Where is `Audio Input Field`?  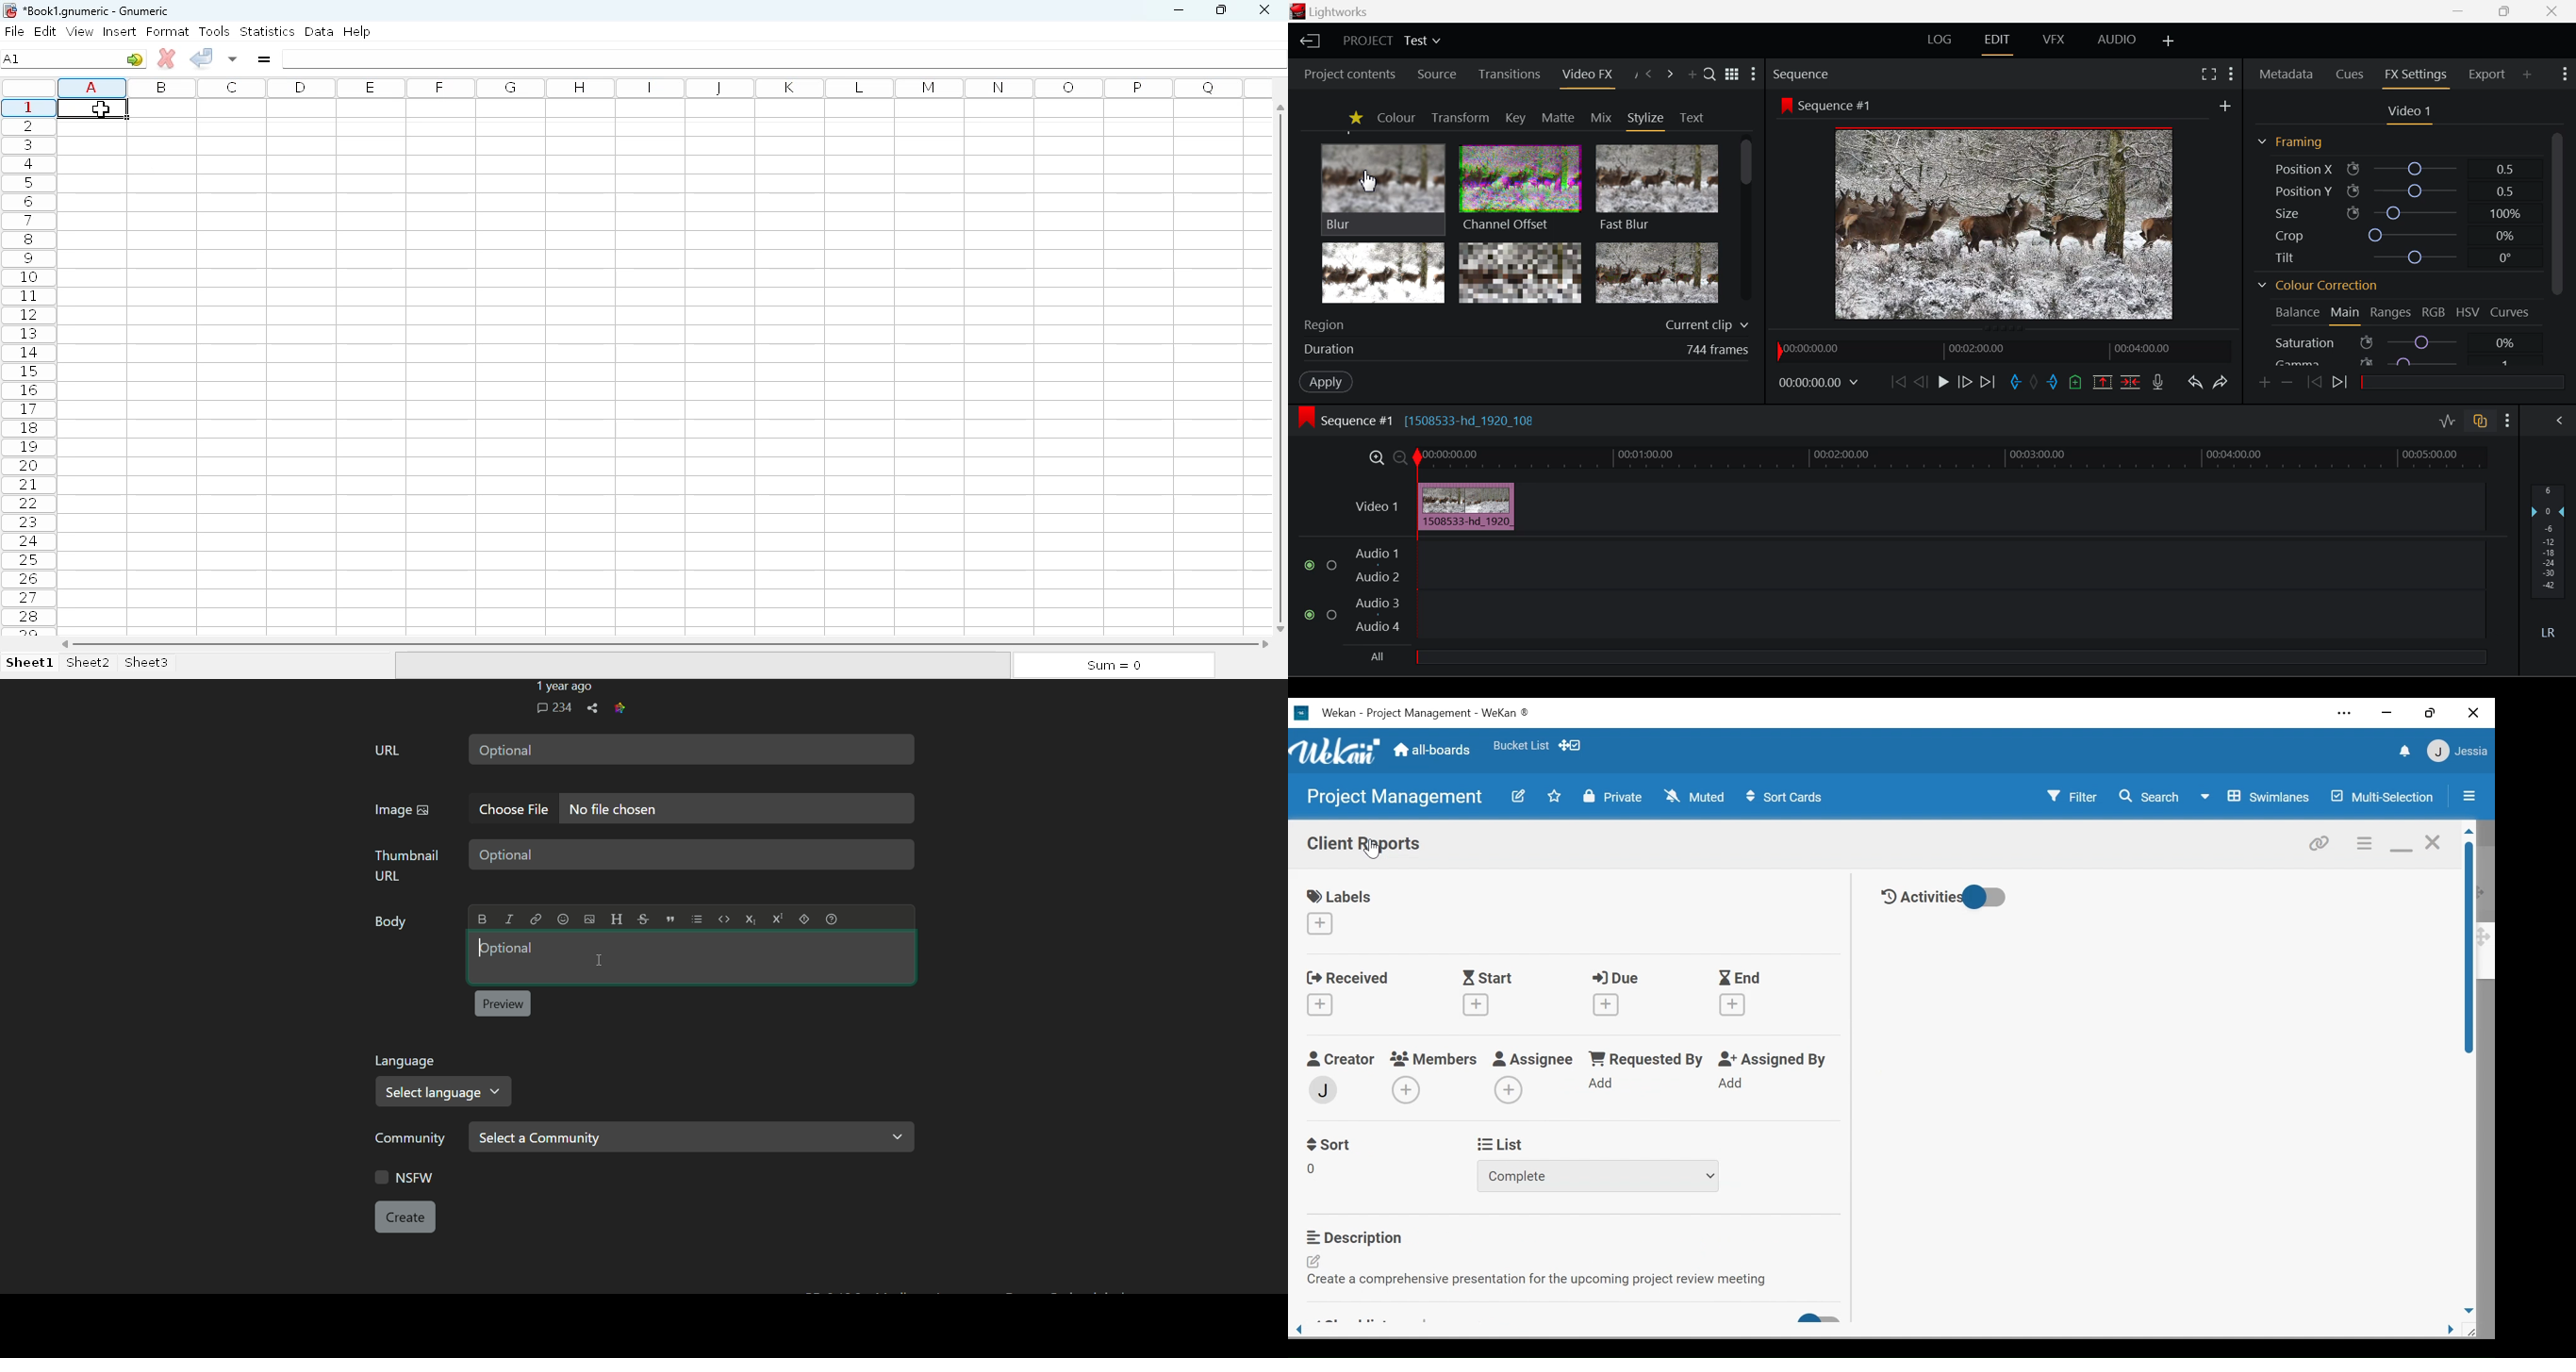
Audio Input Field is located at coordinates (1881, 604).